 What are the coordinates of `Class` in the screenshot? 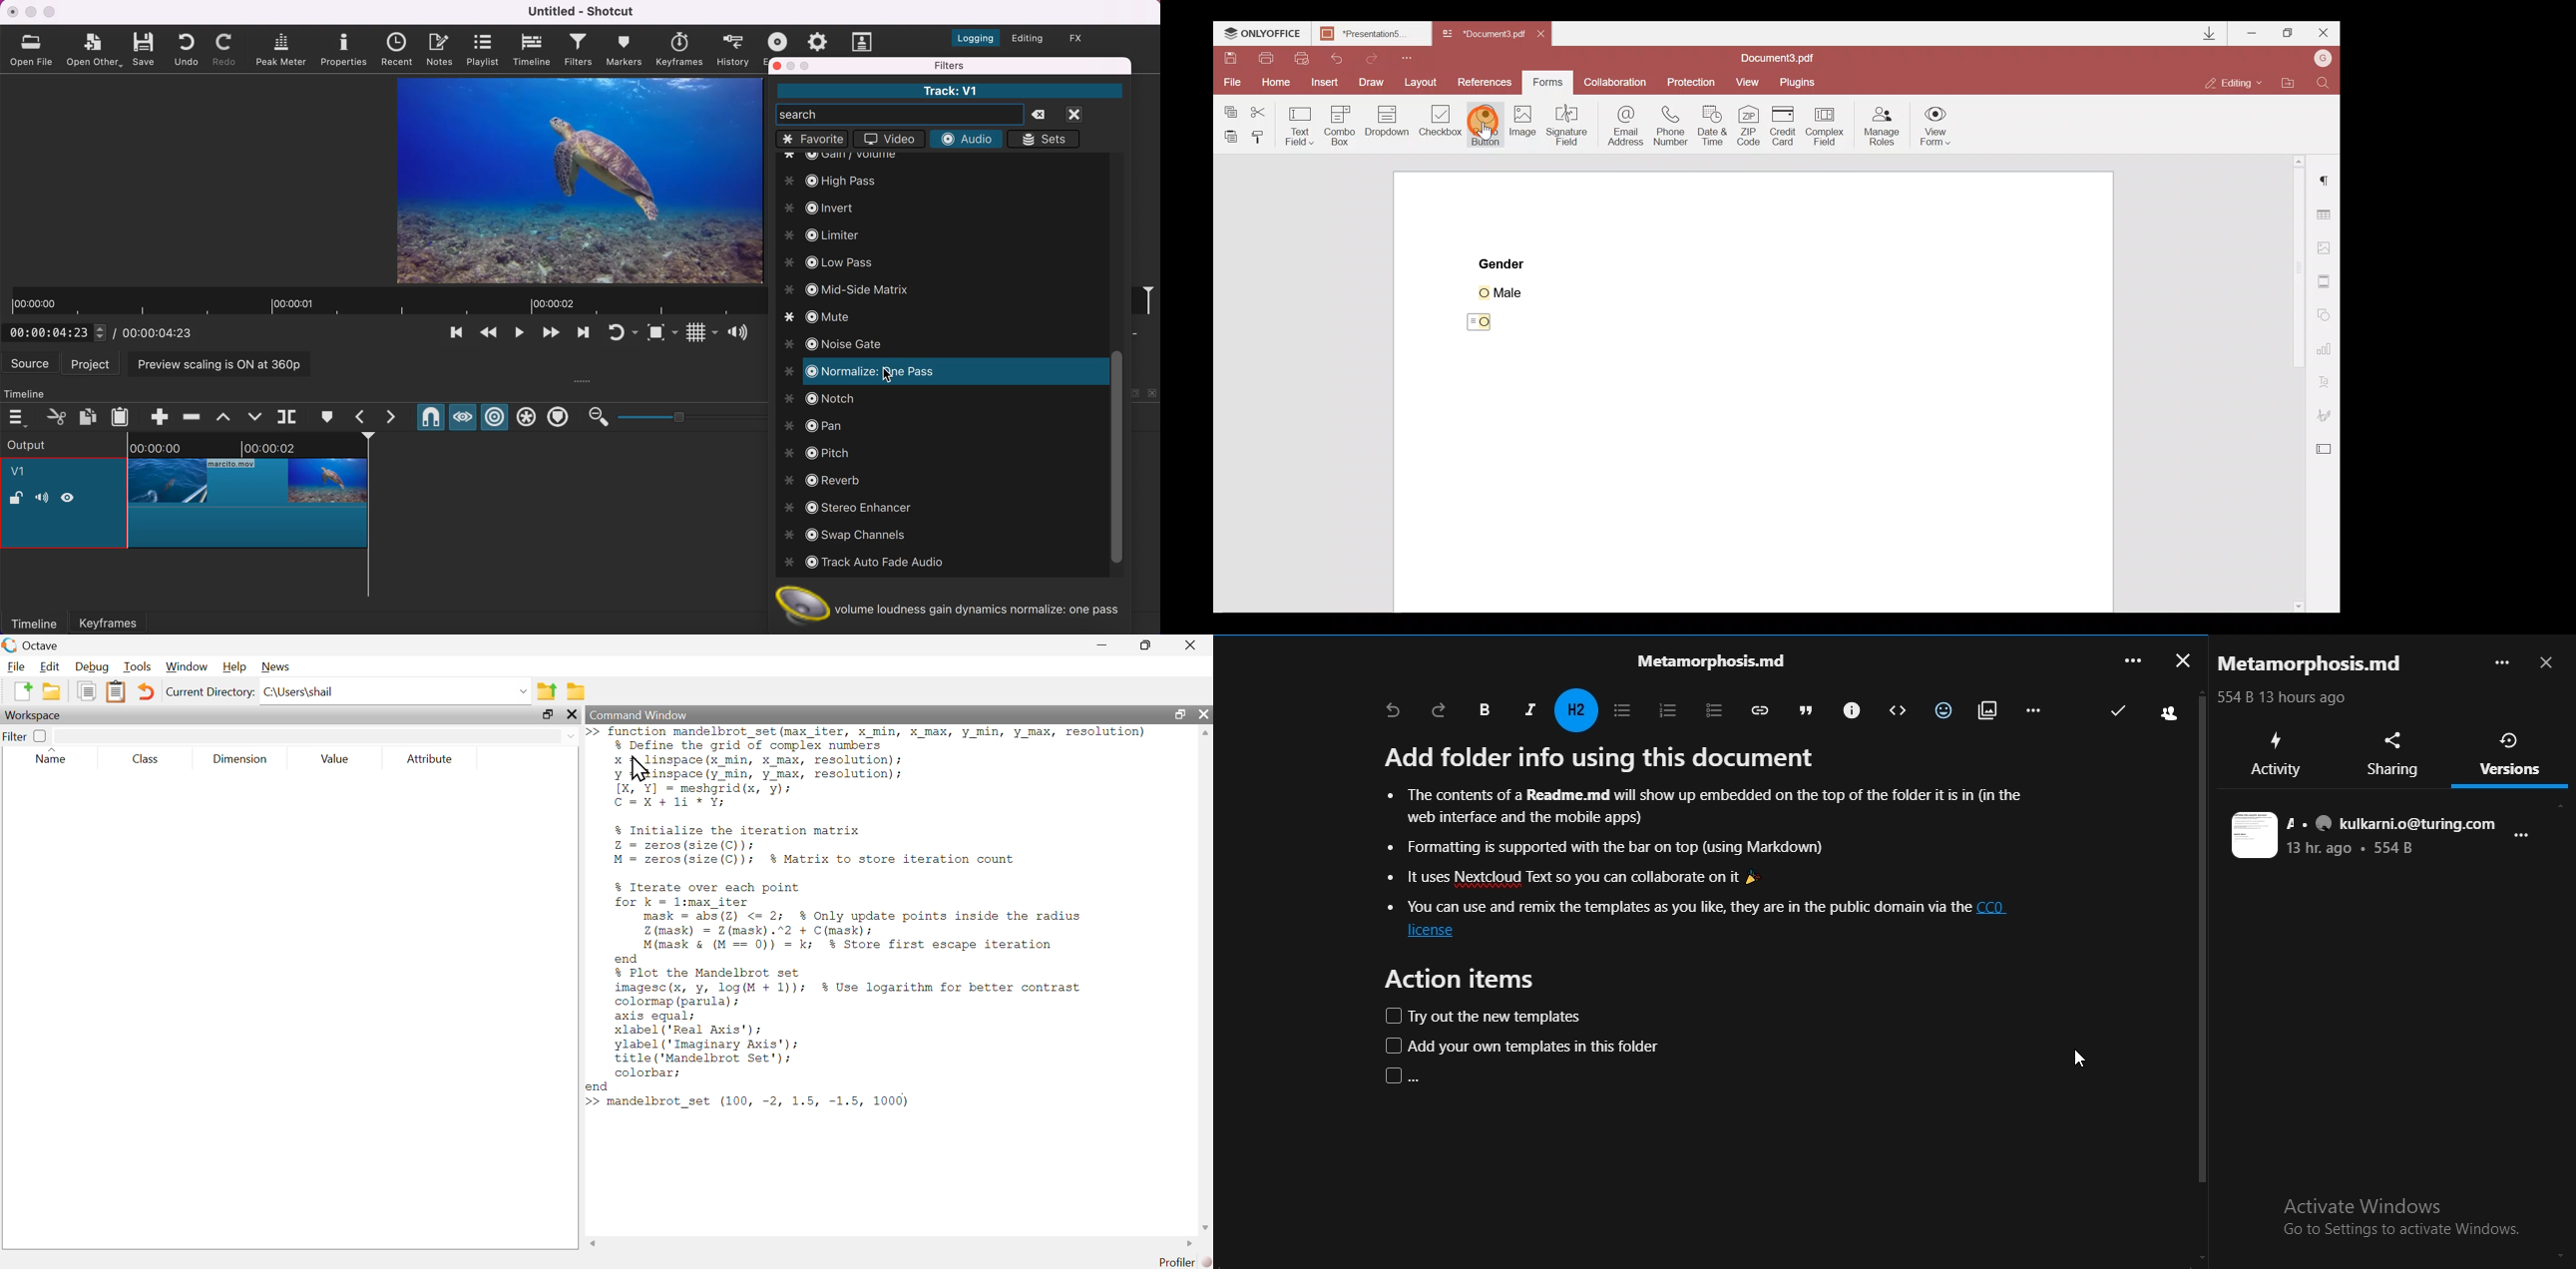 It's located at (146, 758).